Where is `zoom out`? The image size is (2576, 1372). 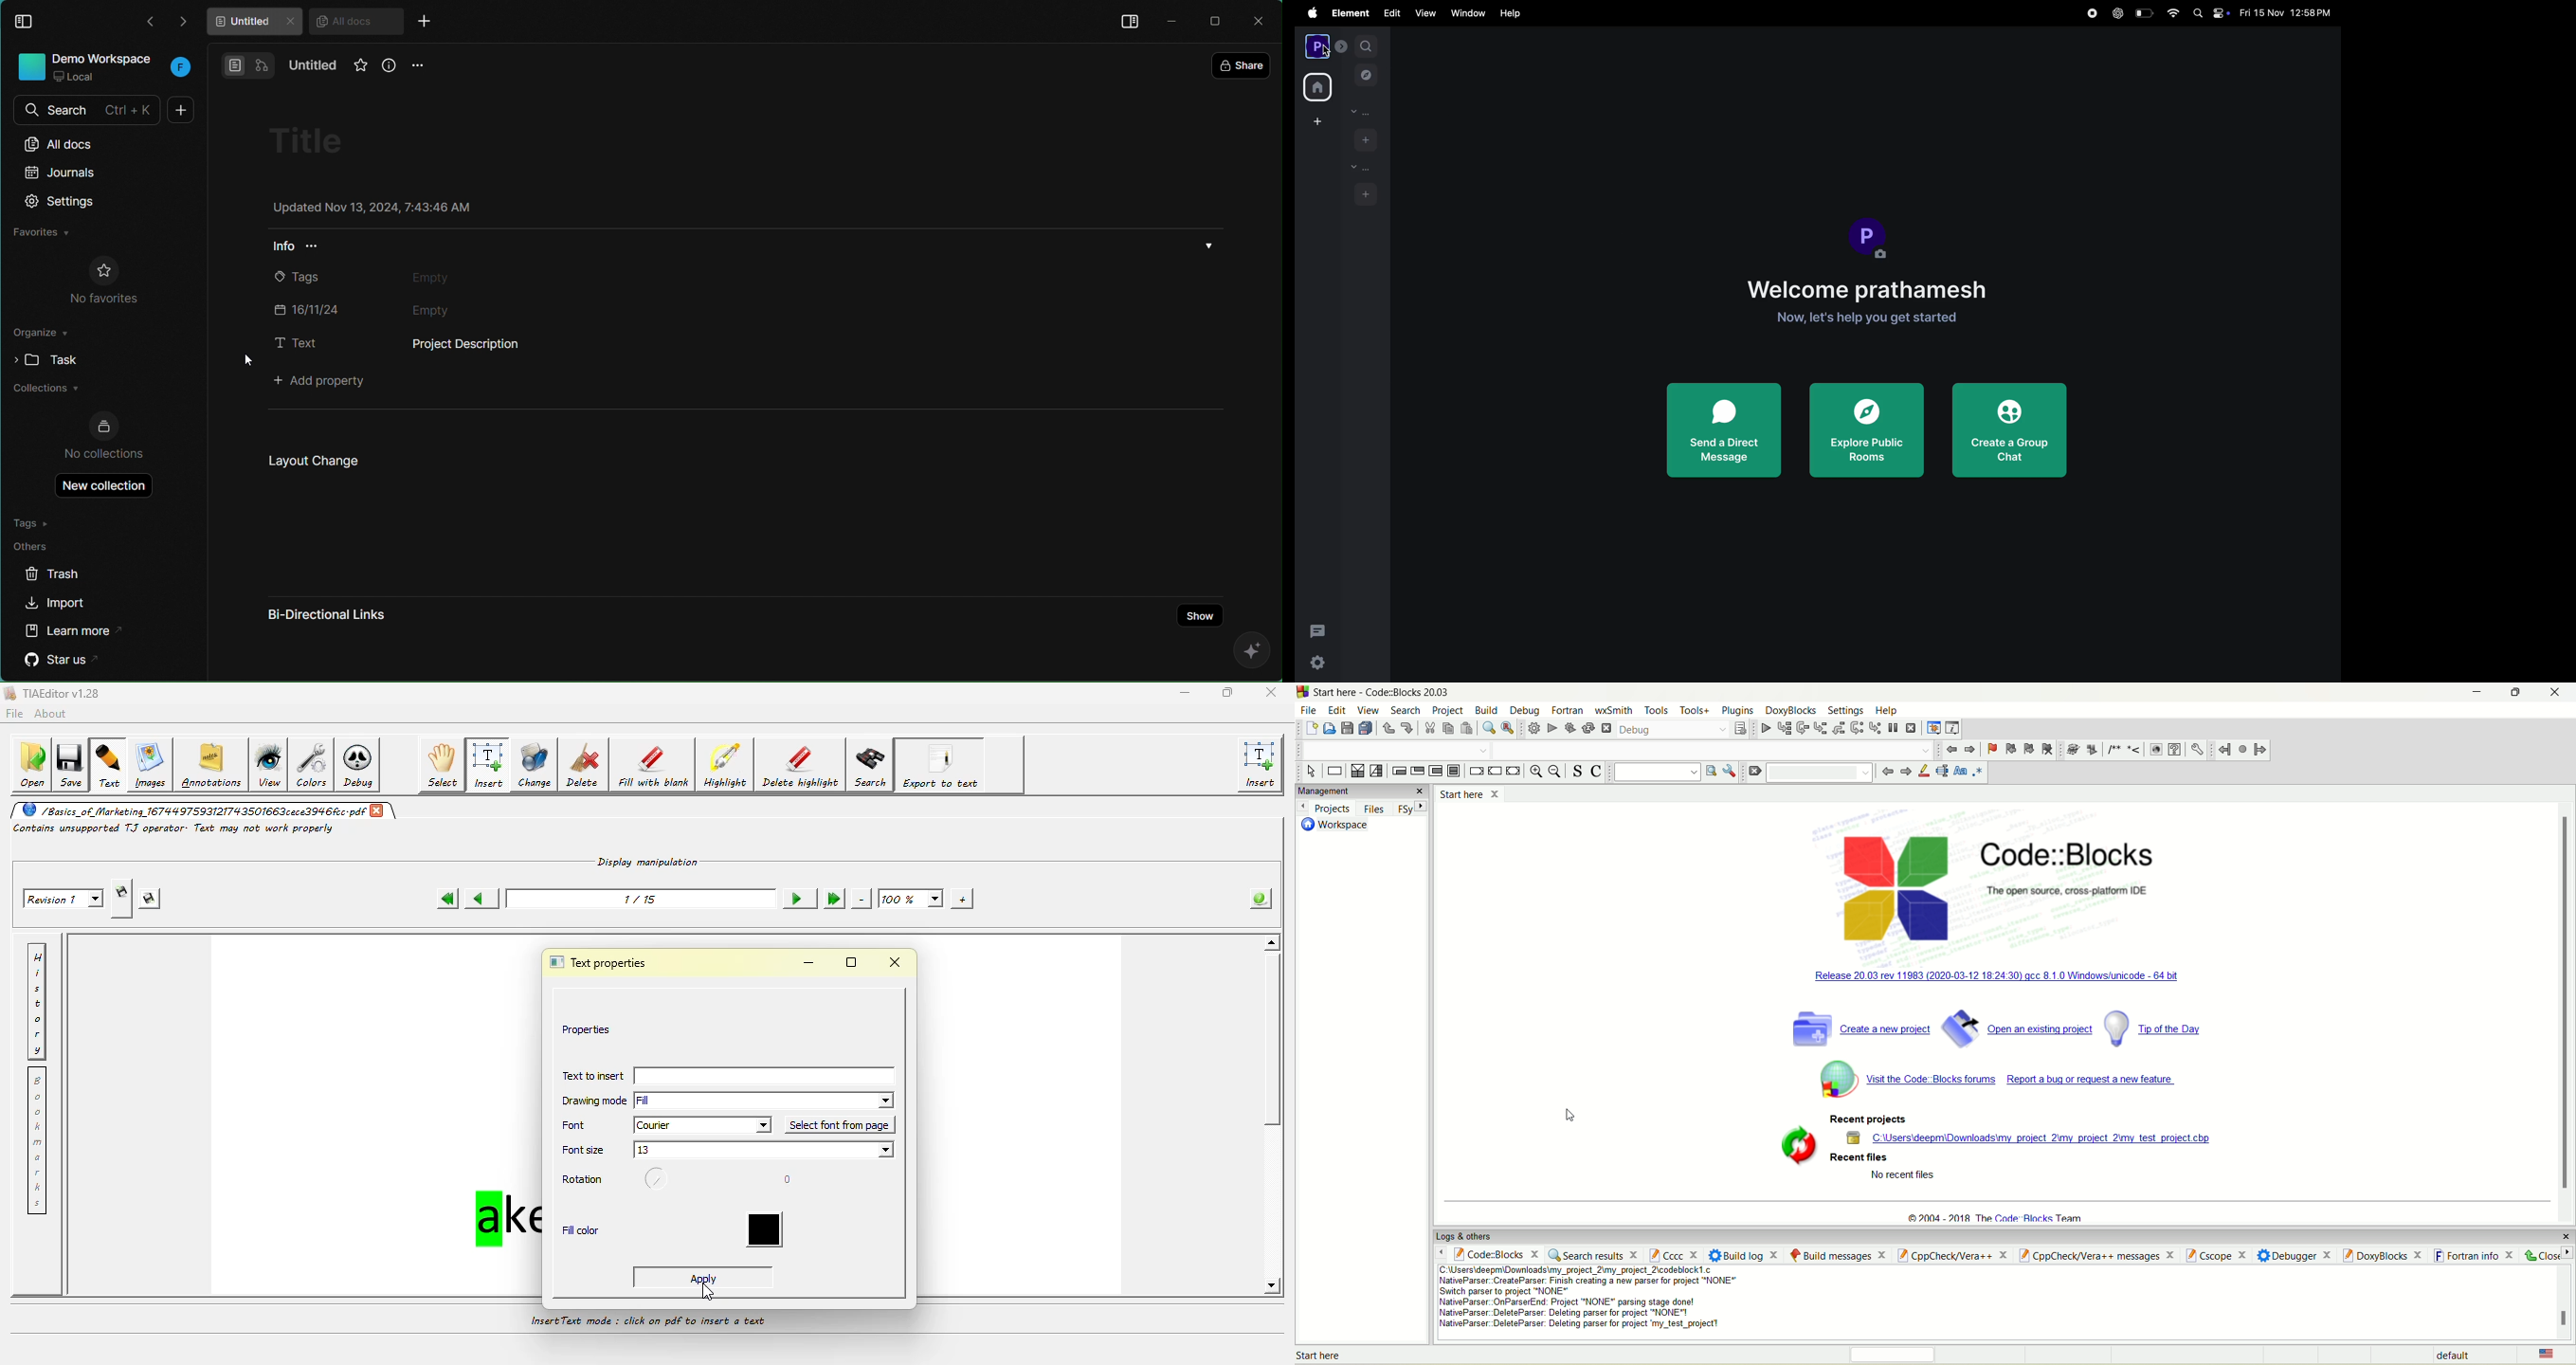
zoom out is located at coordinates (1556, 771).